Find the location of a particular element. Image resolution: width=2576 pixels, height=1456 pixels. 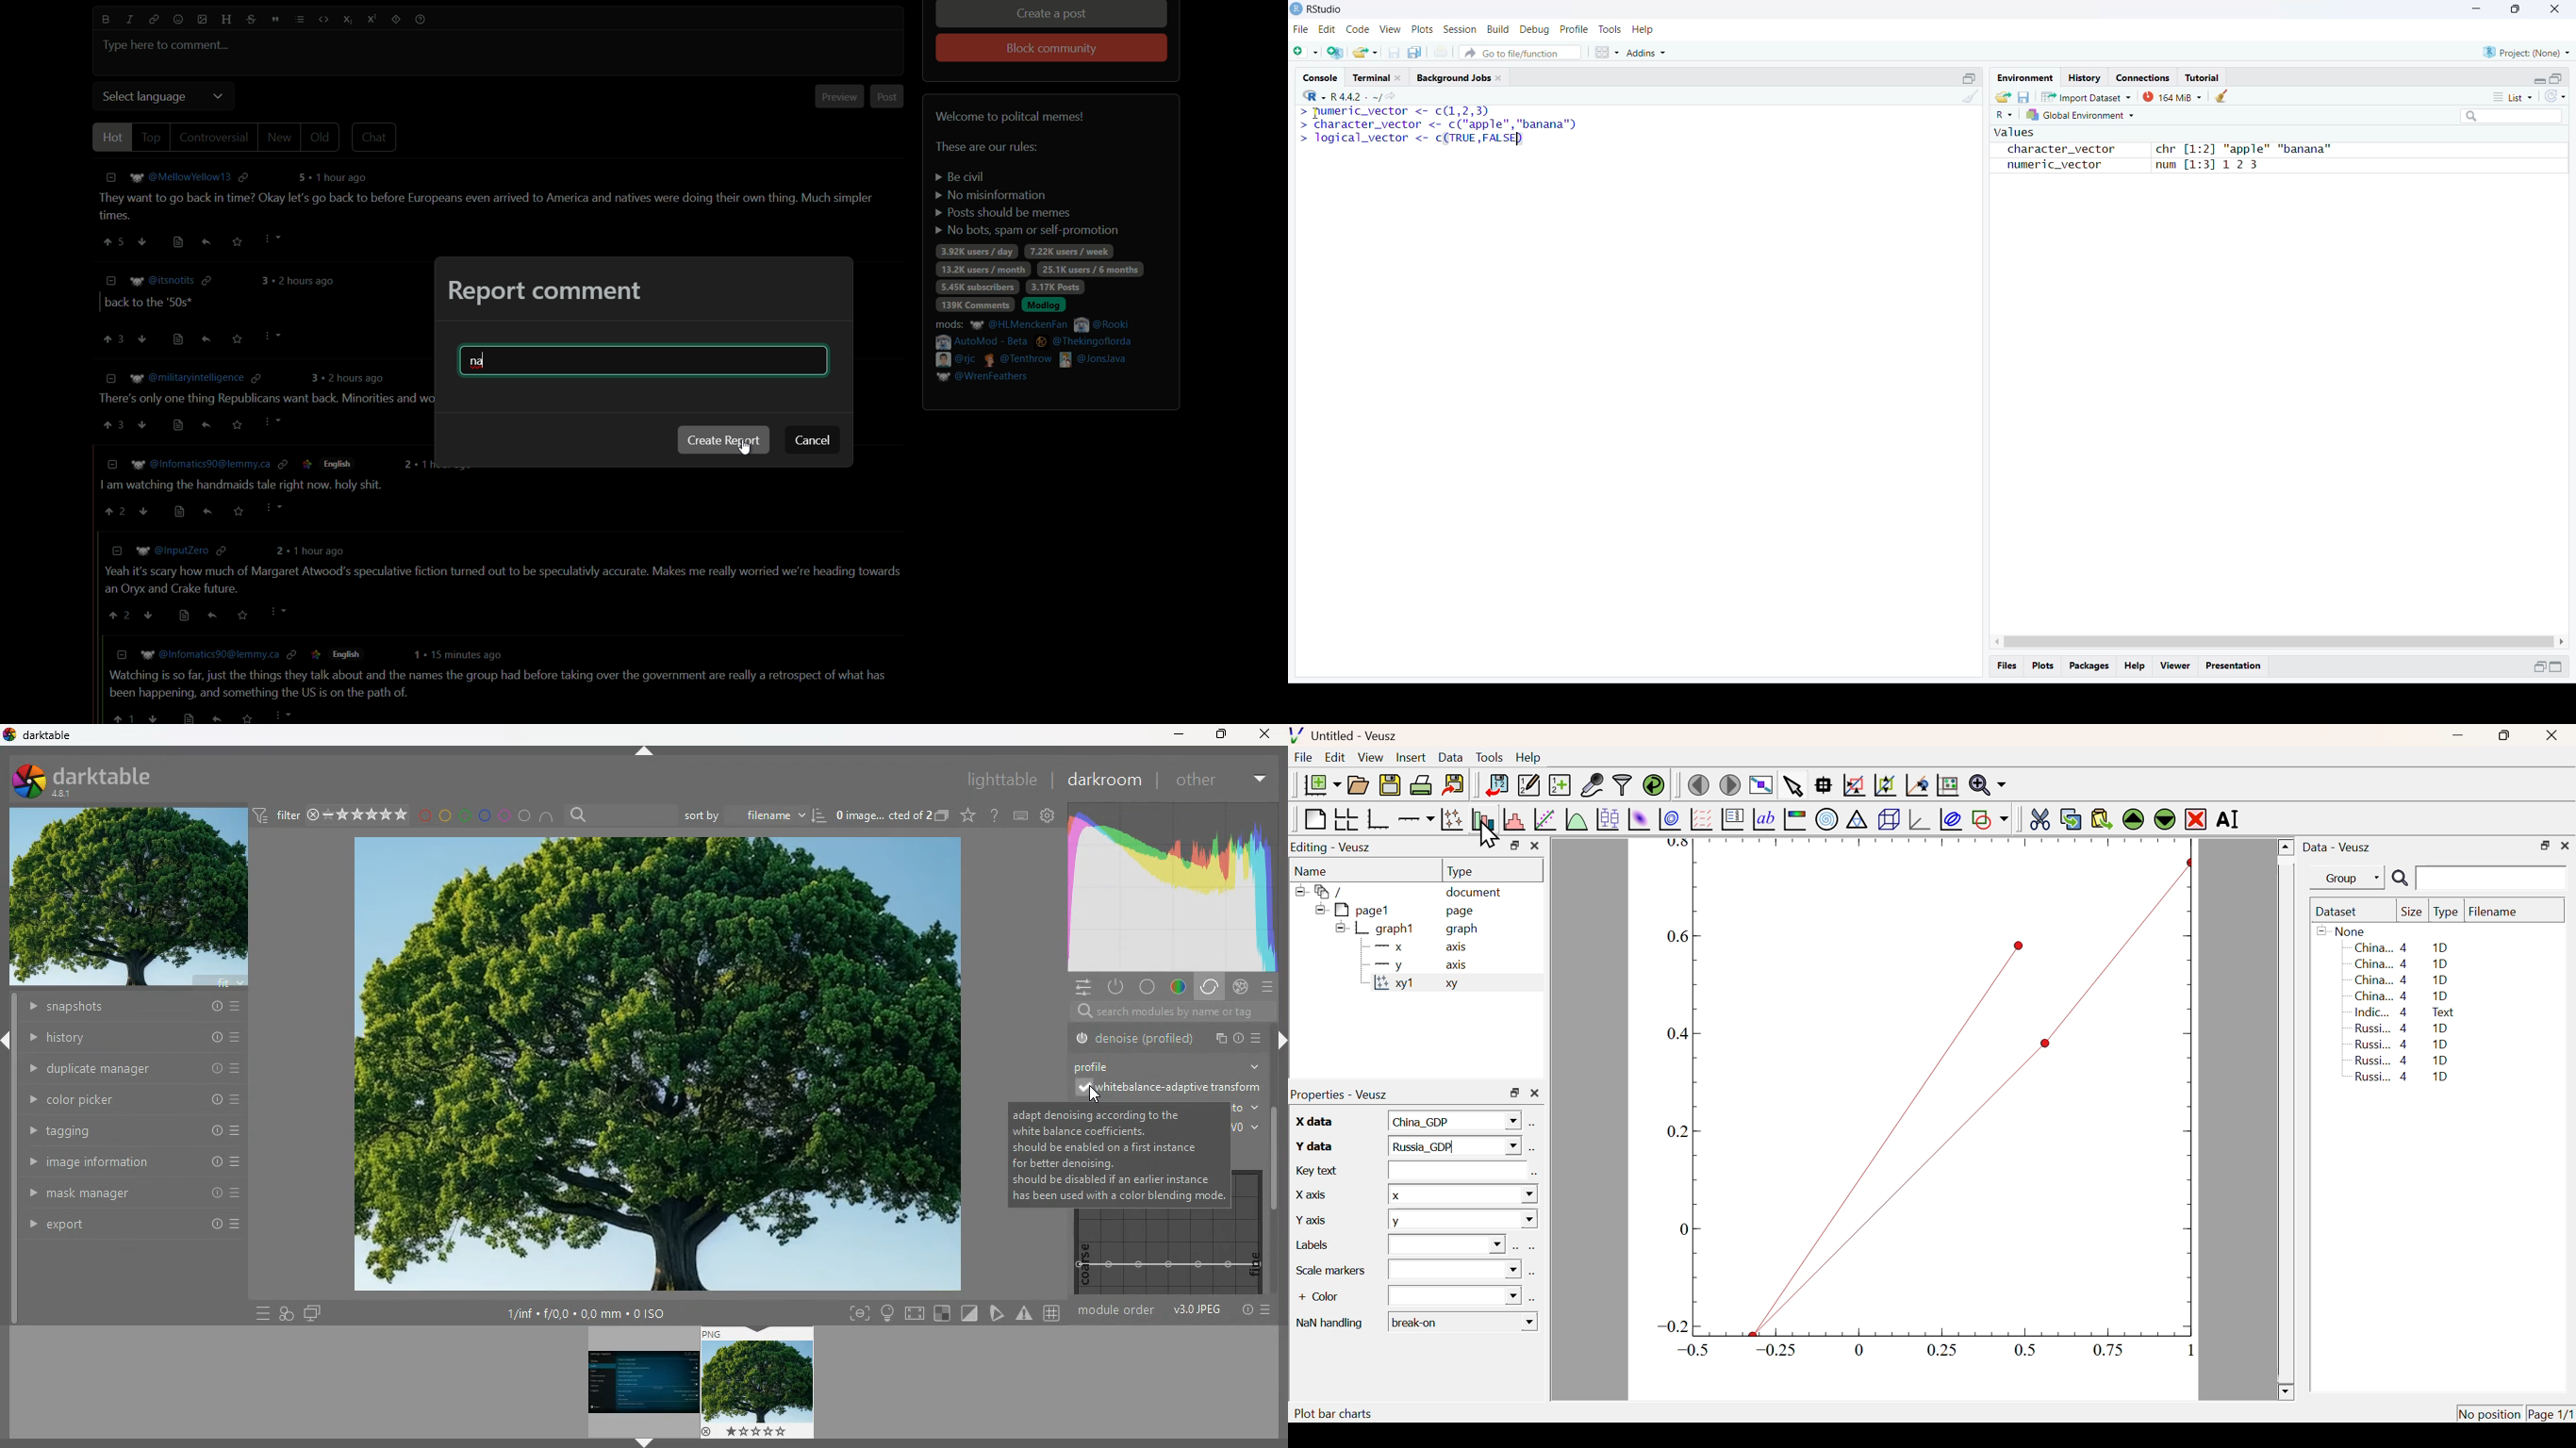

duplicate manager is located at coordinates (139, 1068).